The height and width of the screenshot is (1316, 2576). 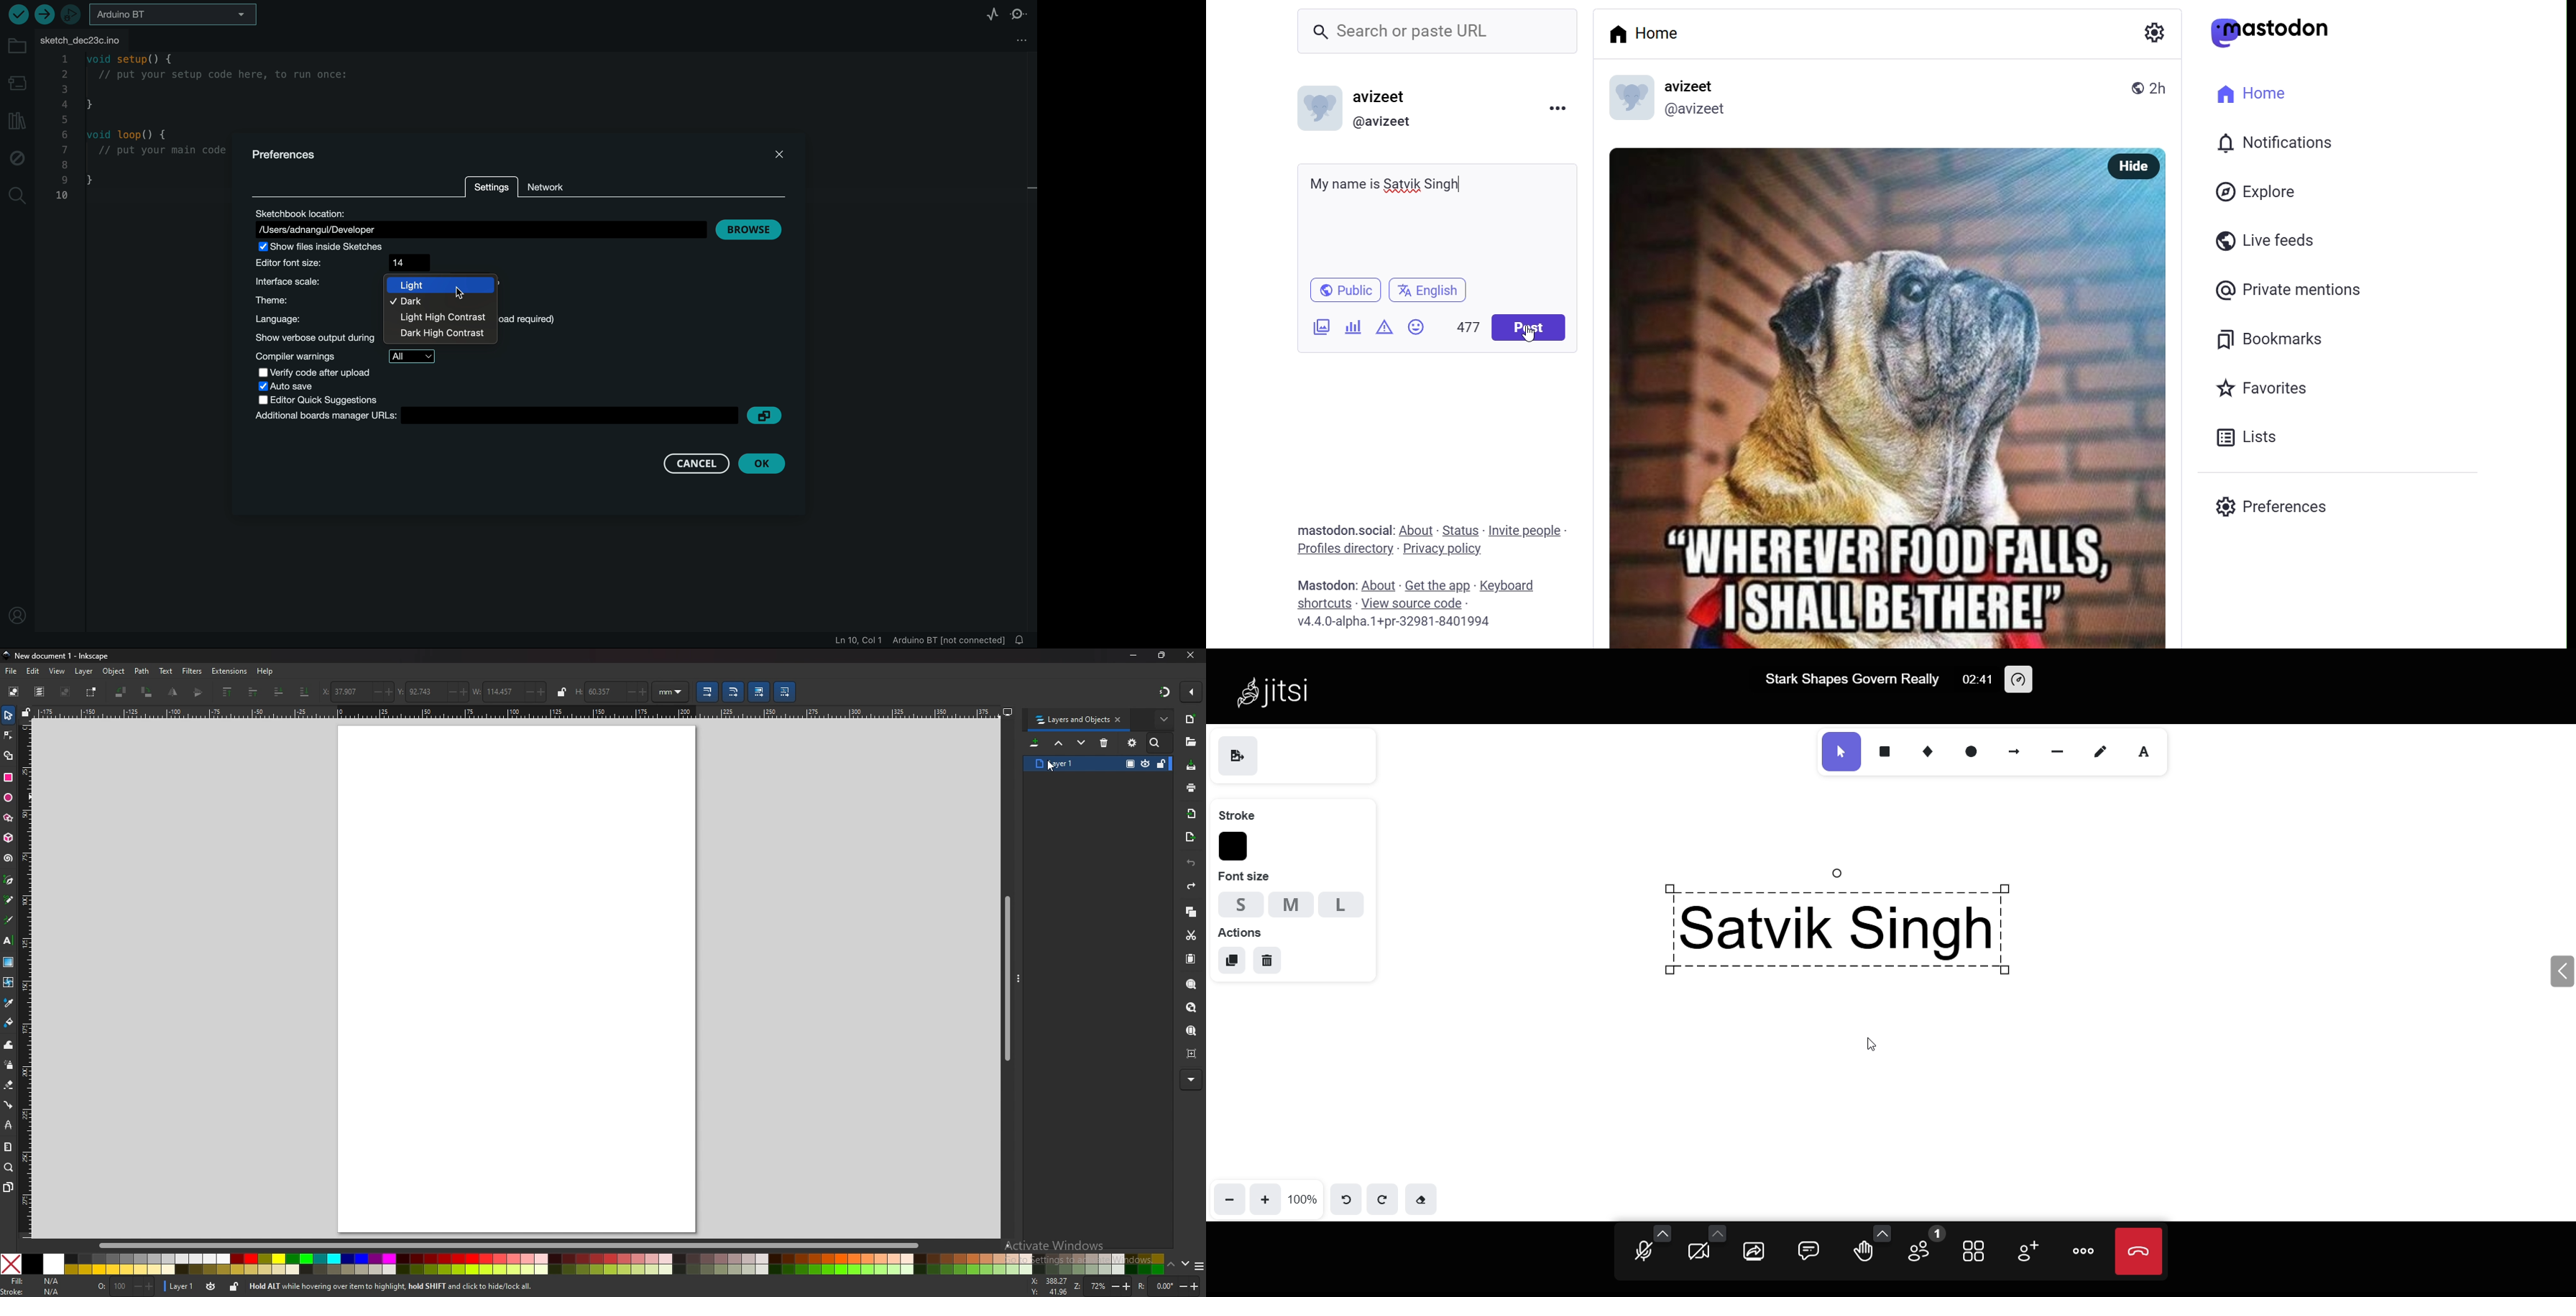 I want to click on select all in all layers, so click(x=41, y=692).